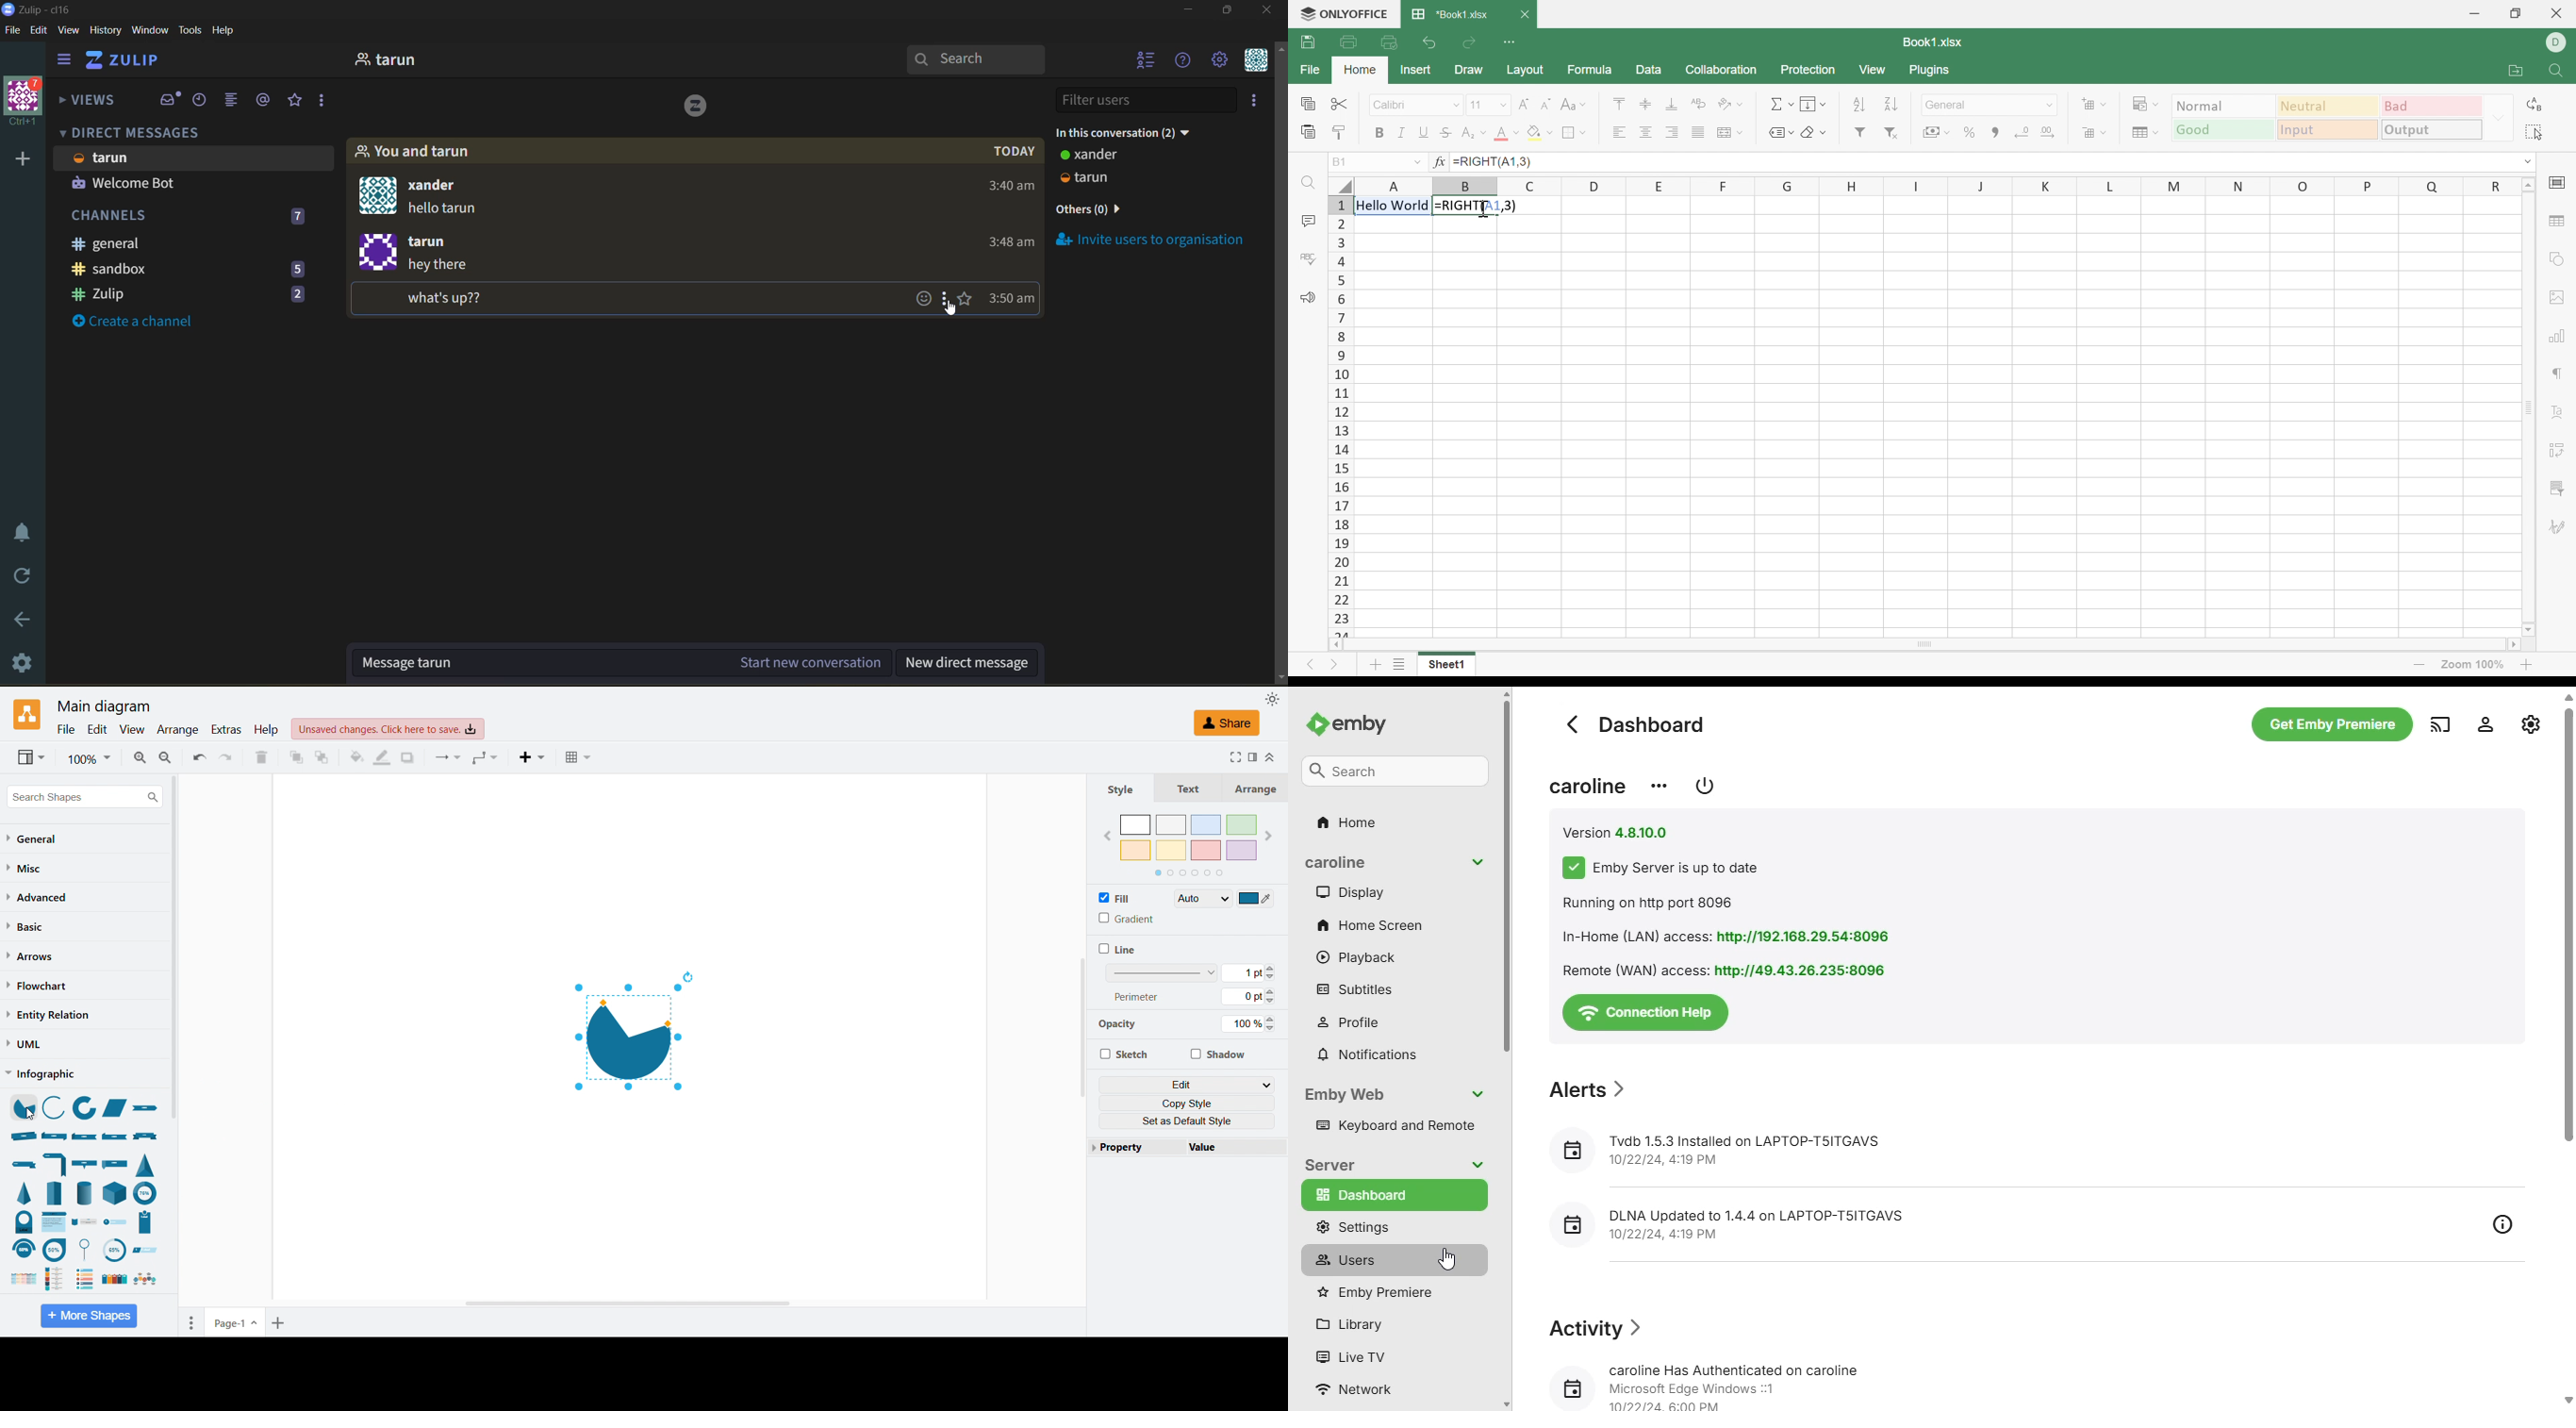  I want to click on Replace, so click(2535, 105).